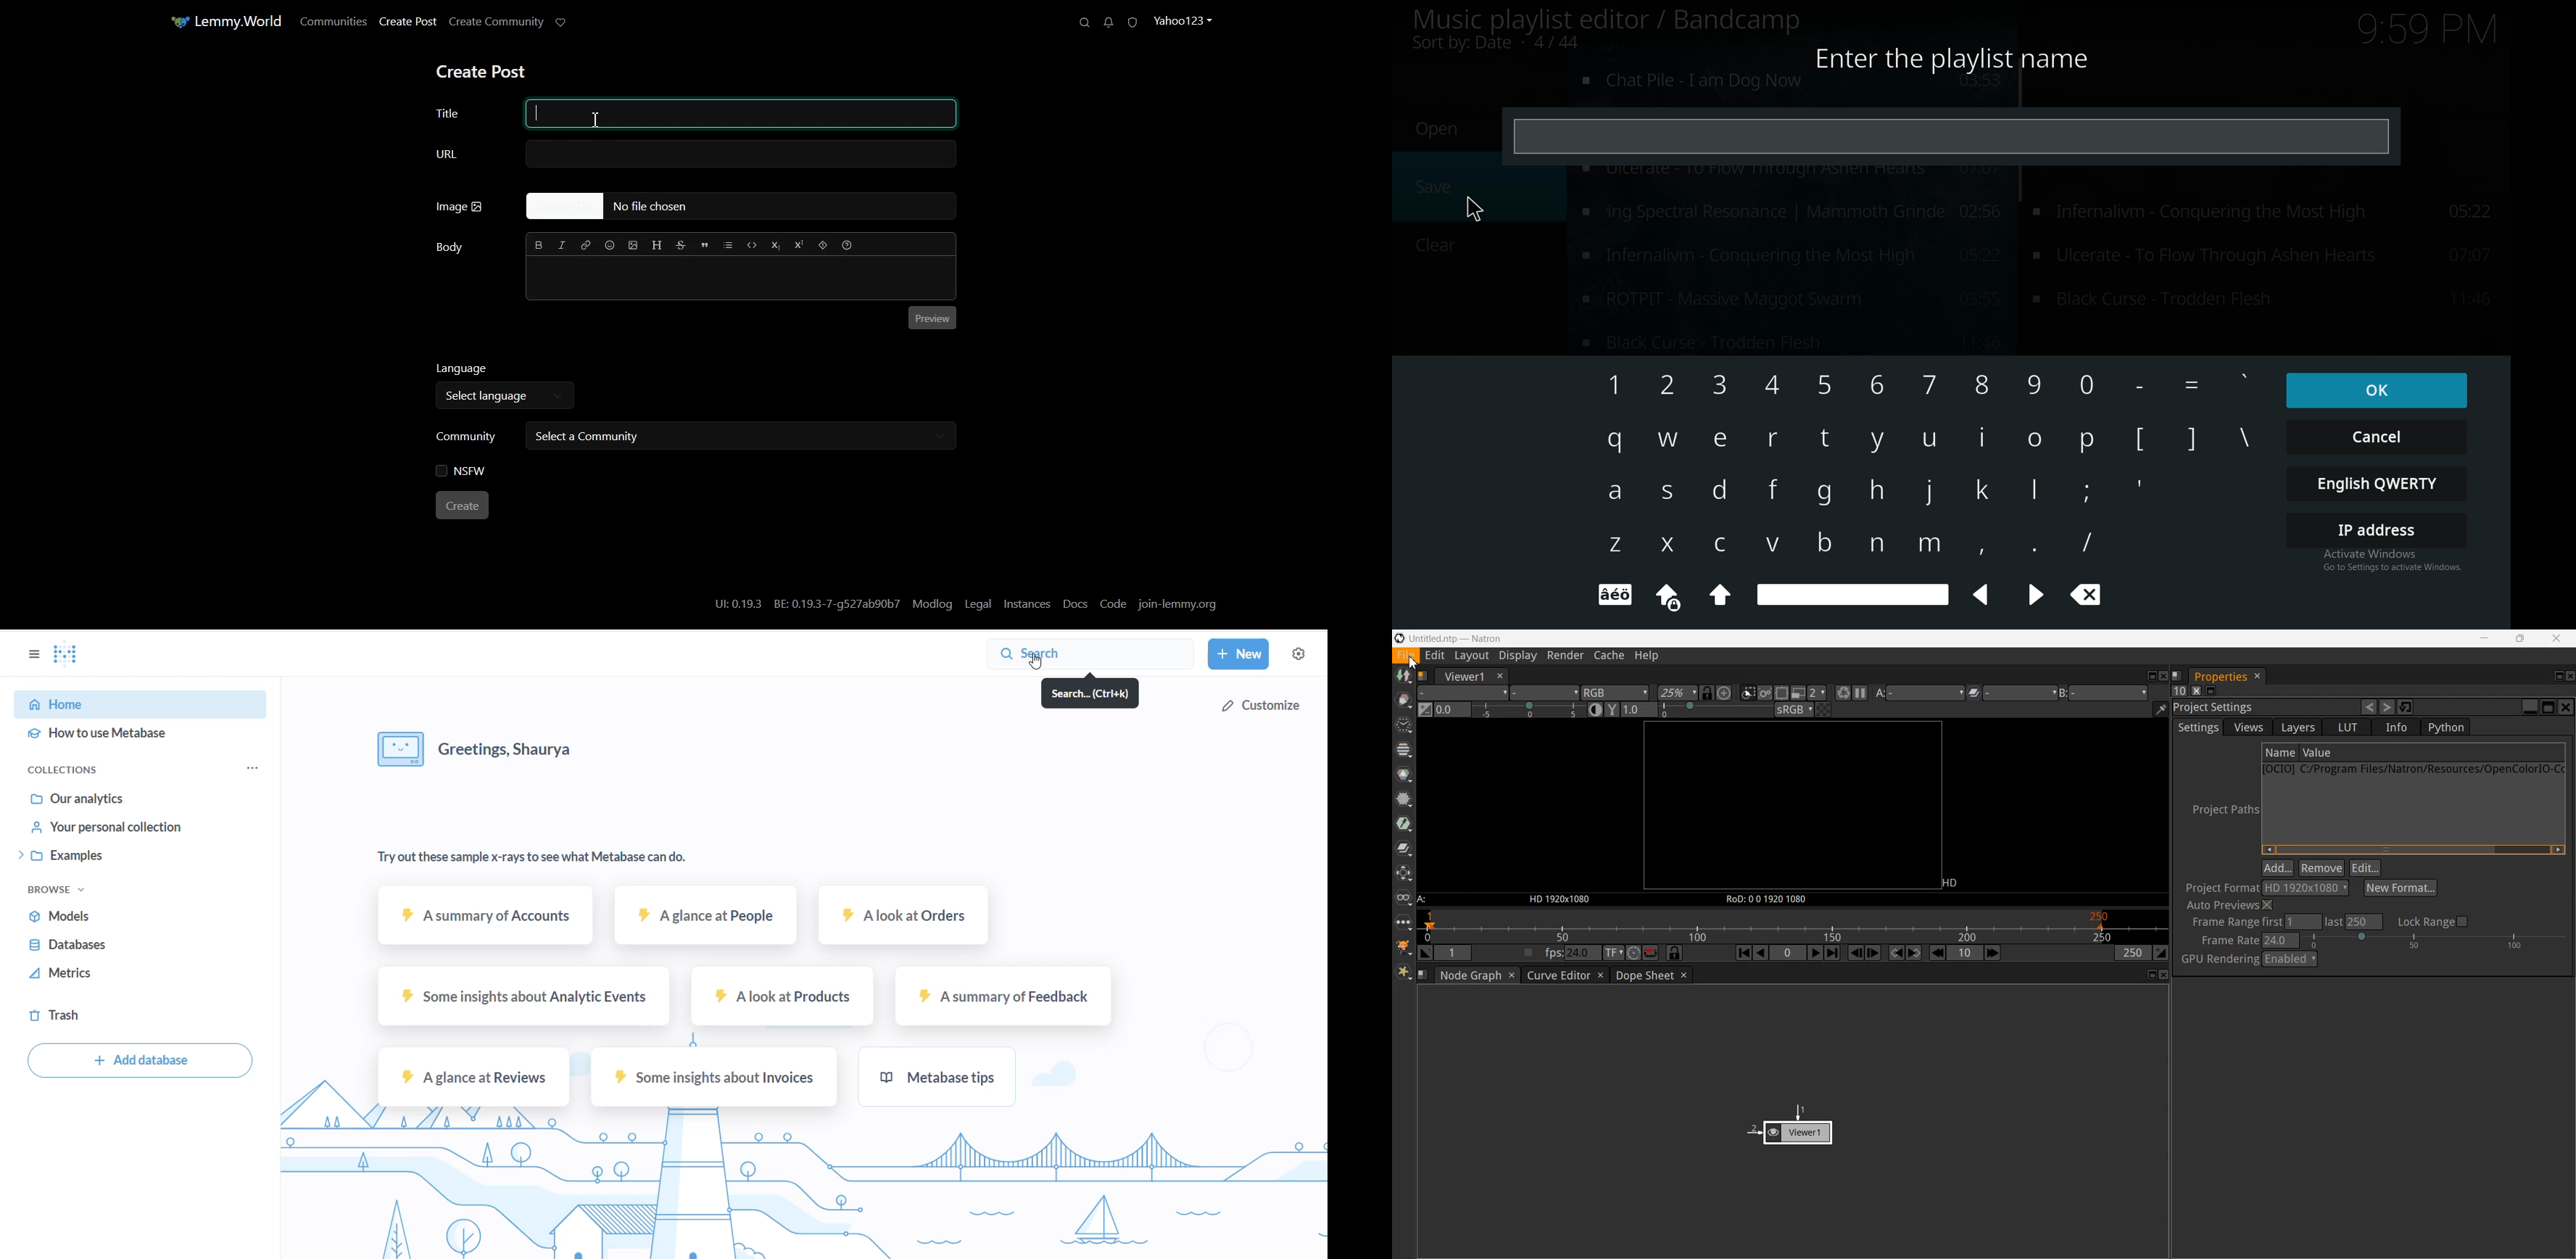 Image resolution: width=2576 pixels, height=1260 pixels. Describe the element at coordinates (1080, 22) in the screenshot. I see `Search` at that location.